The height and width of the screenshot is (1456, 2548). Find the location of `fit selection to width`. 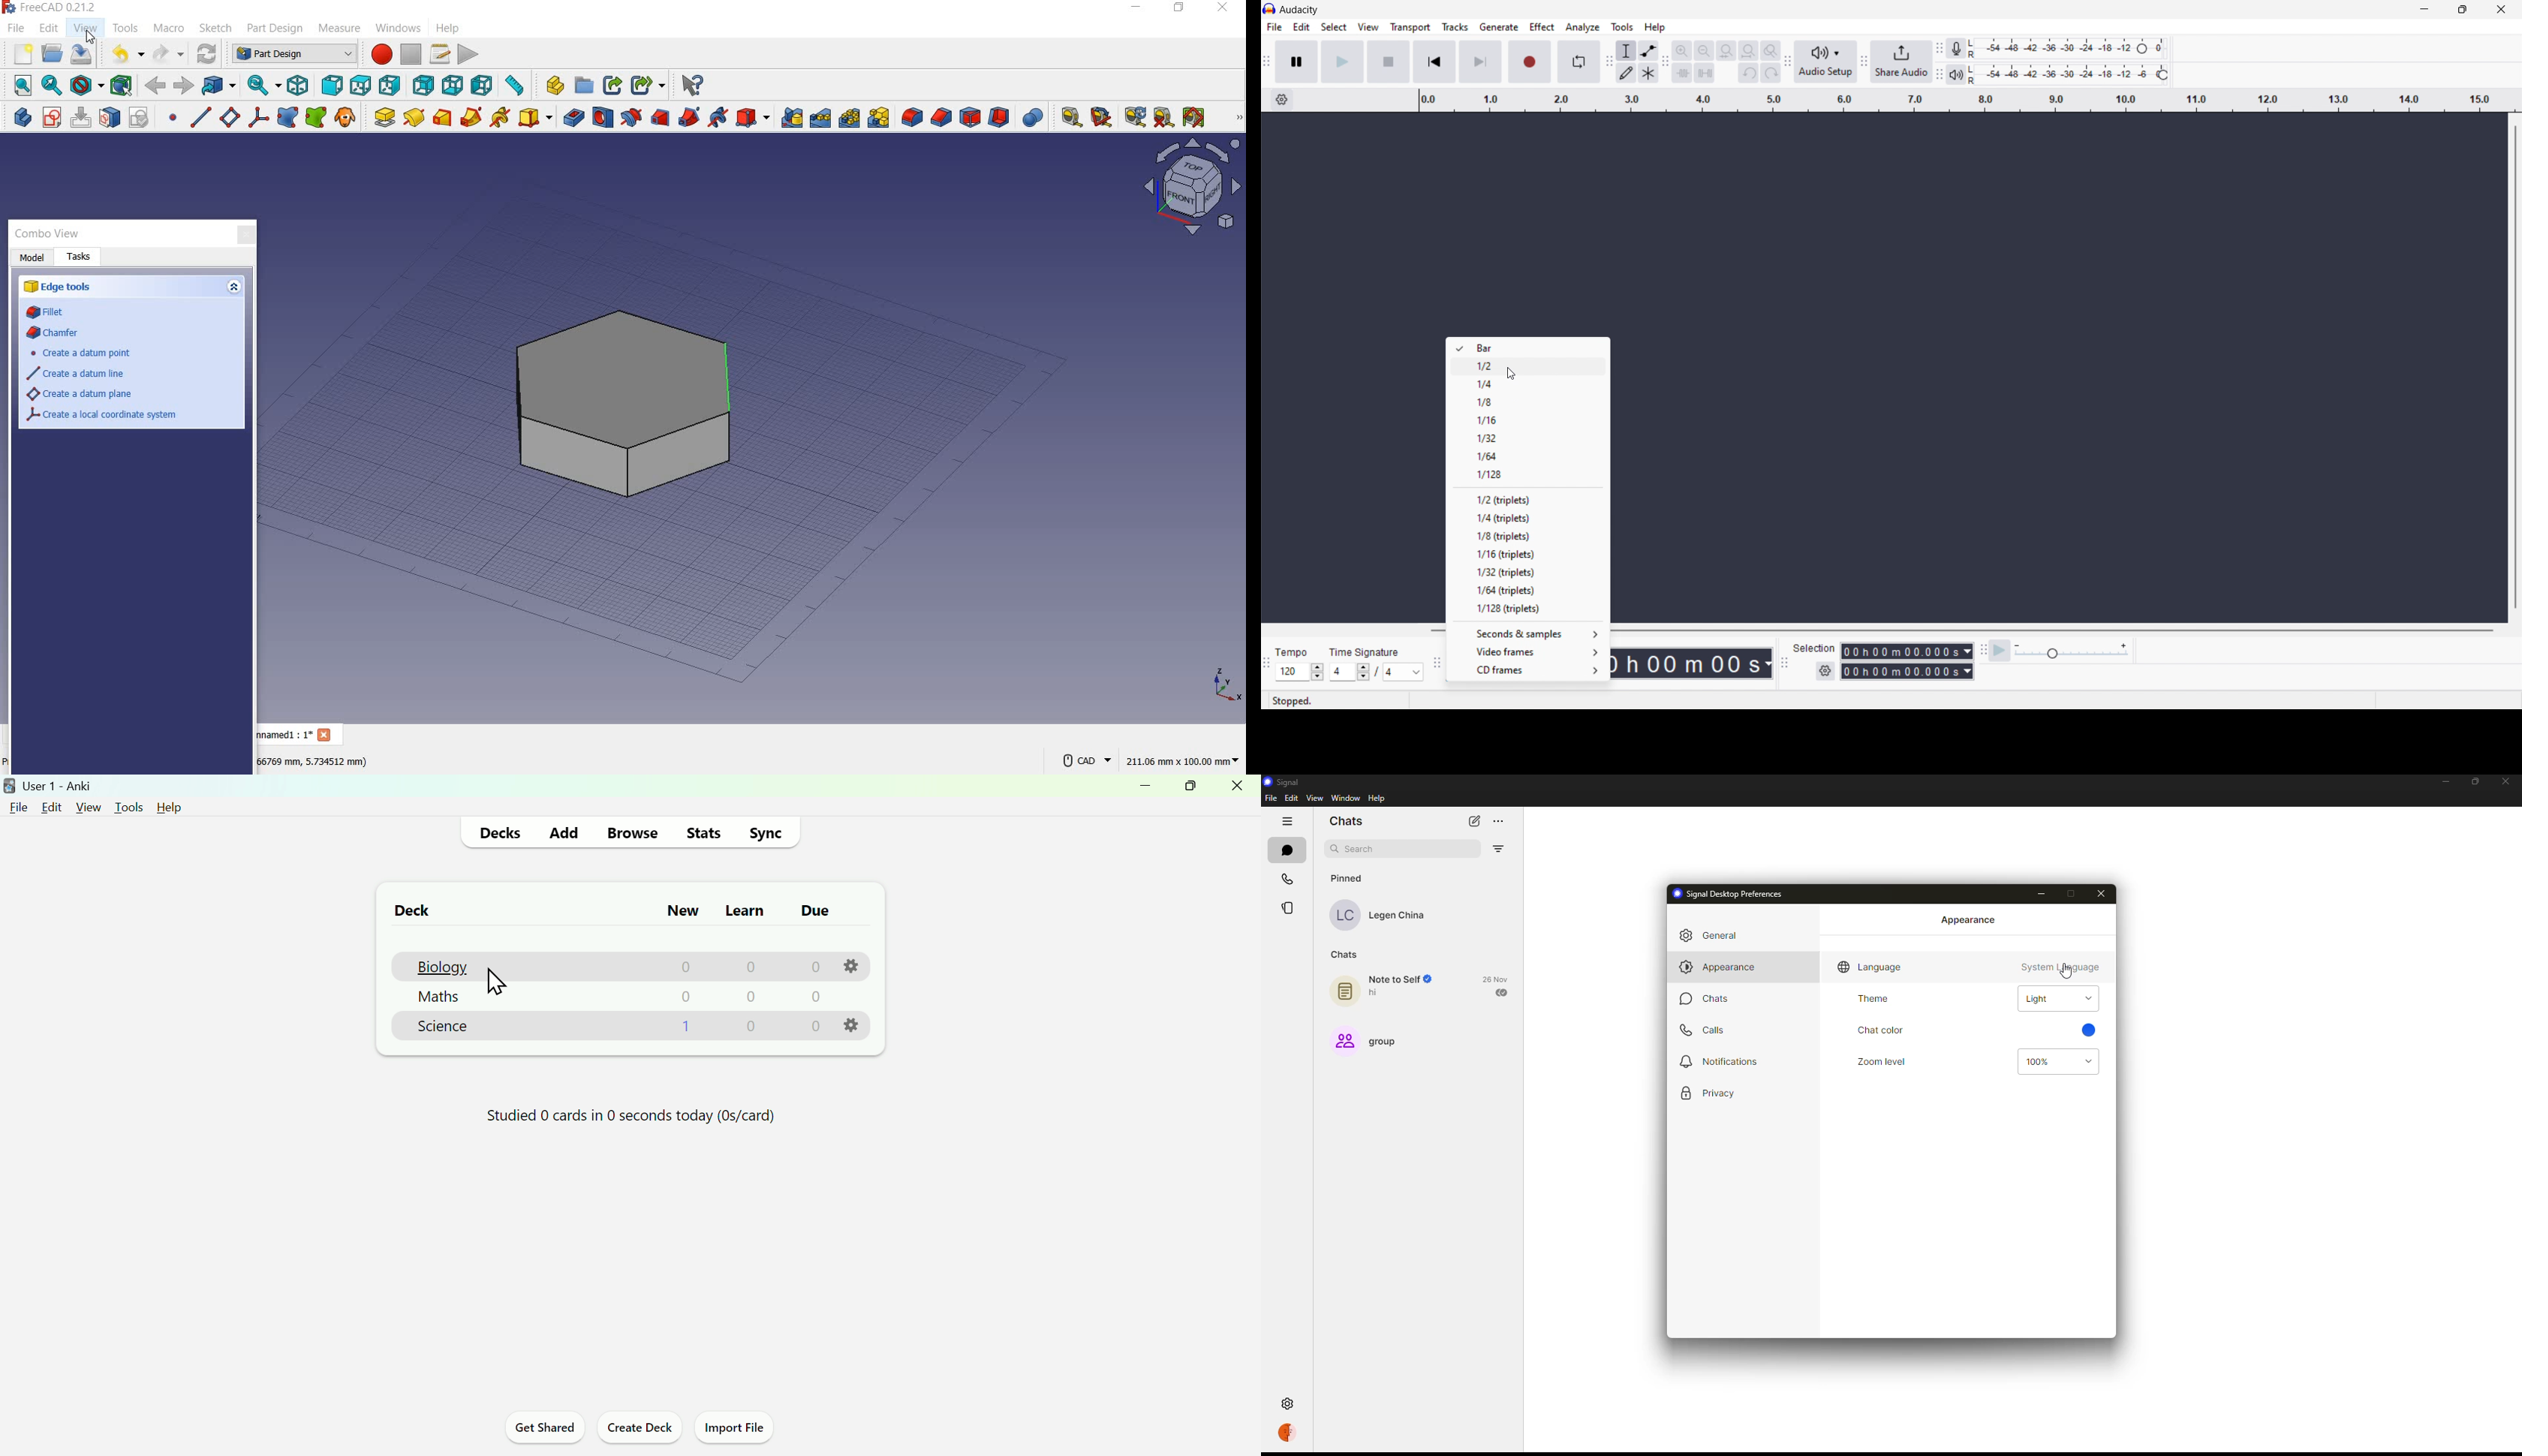

fit selection to width is located at coordinates (1726, 50).